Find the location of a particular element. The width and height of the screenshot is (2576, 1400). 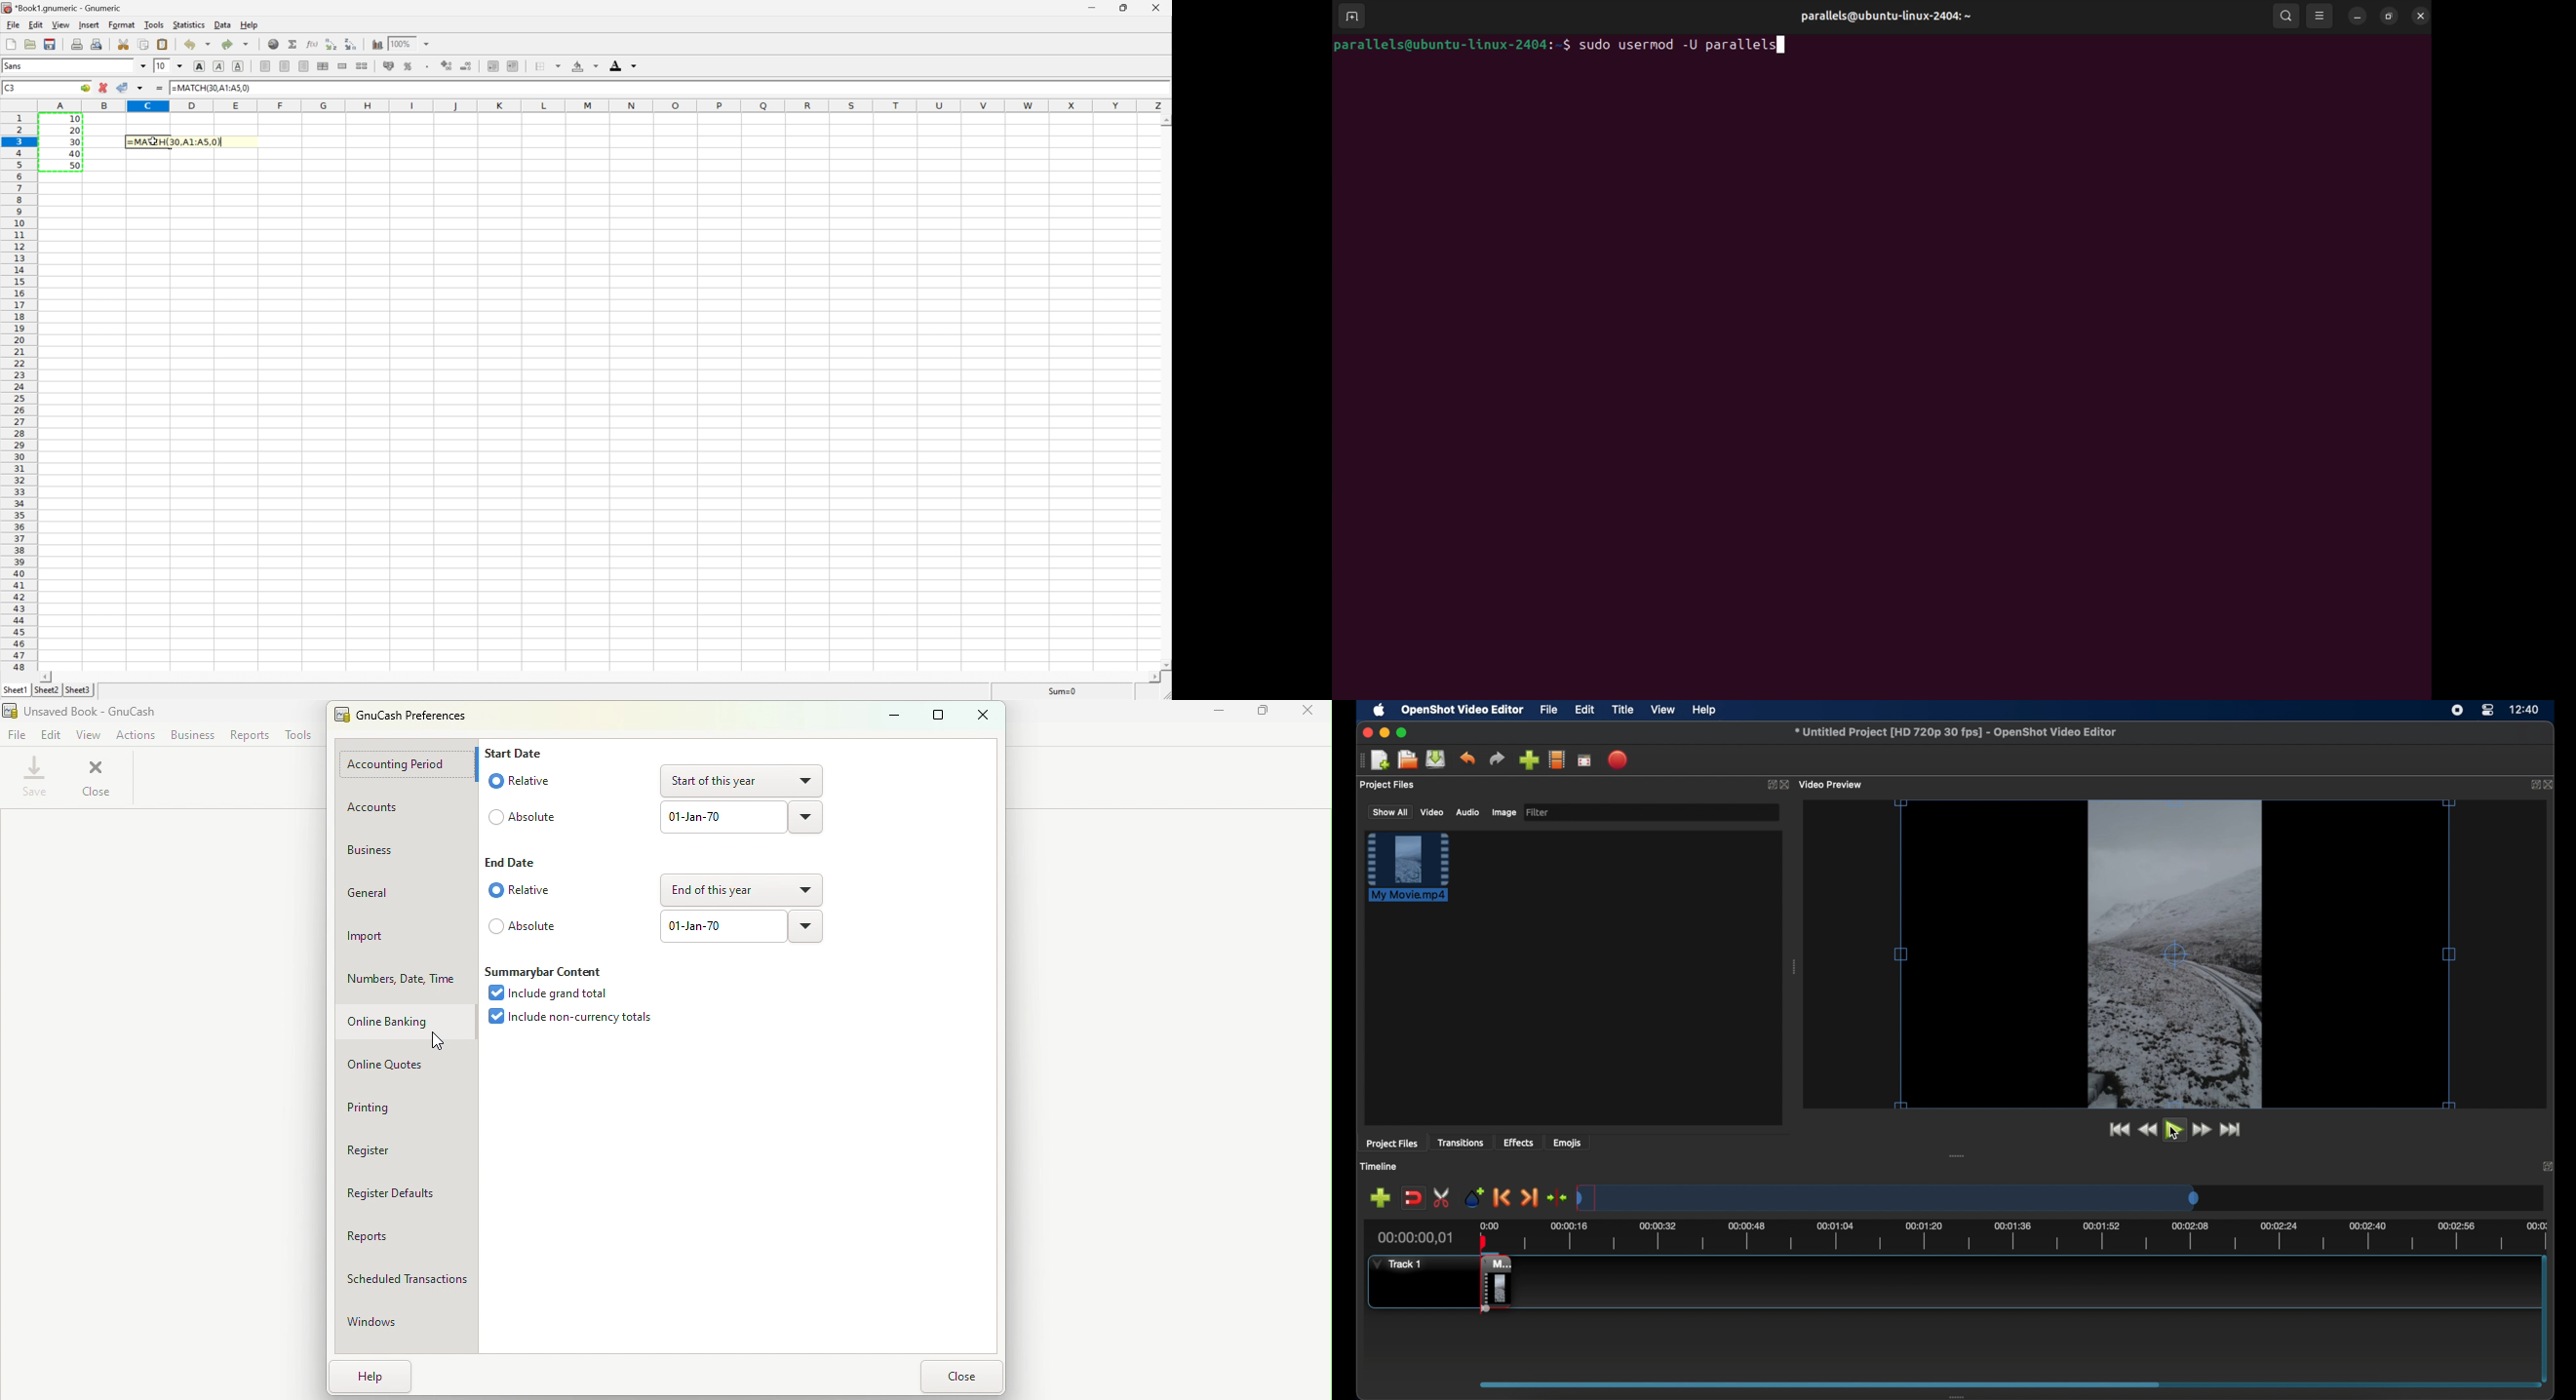

fast forward is located at coordinates (2202, 1130).